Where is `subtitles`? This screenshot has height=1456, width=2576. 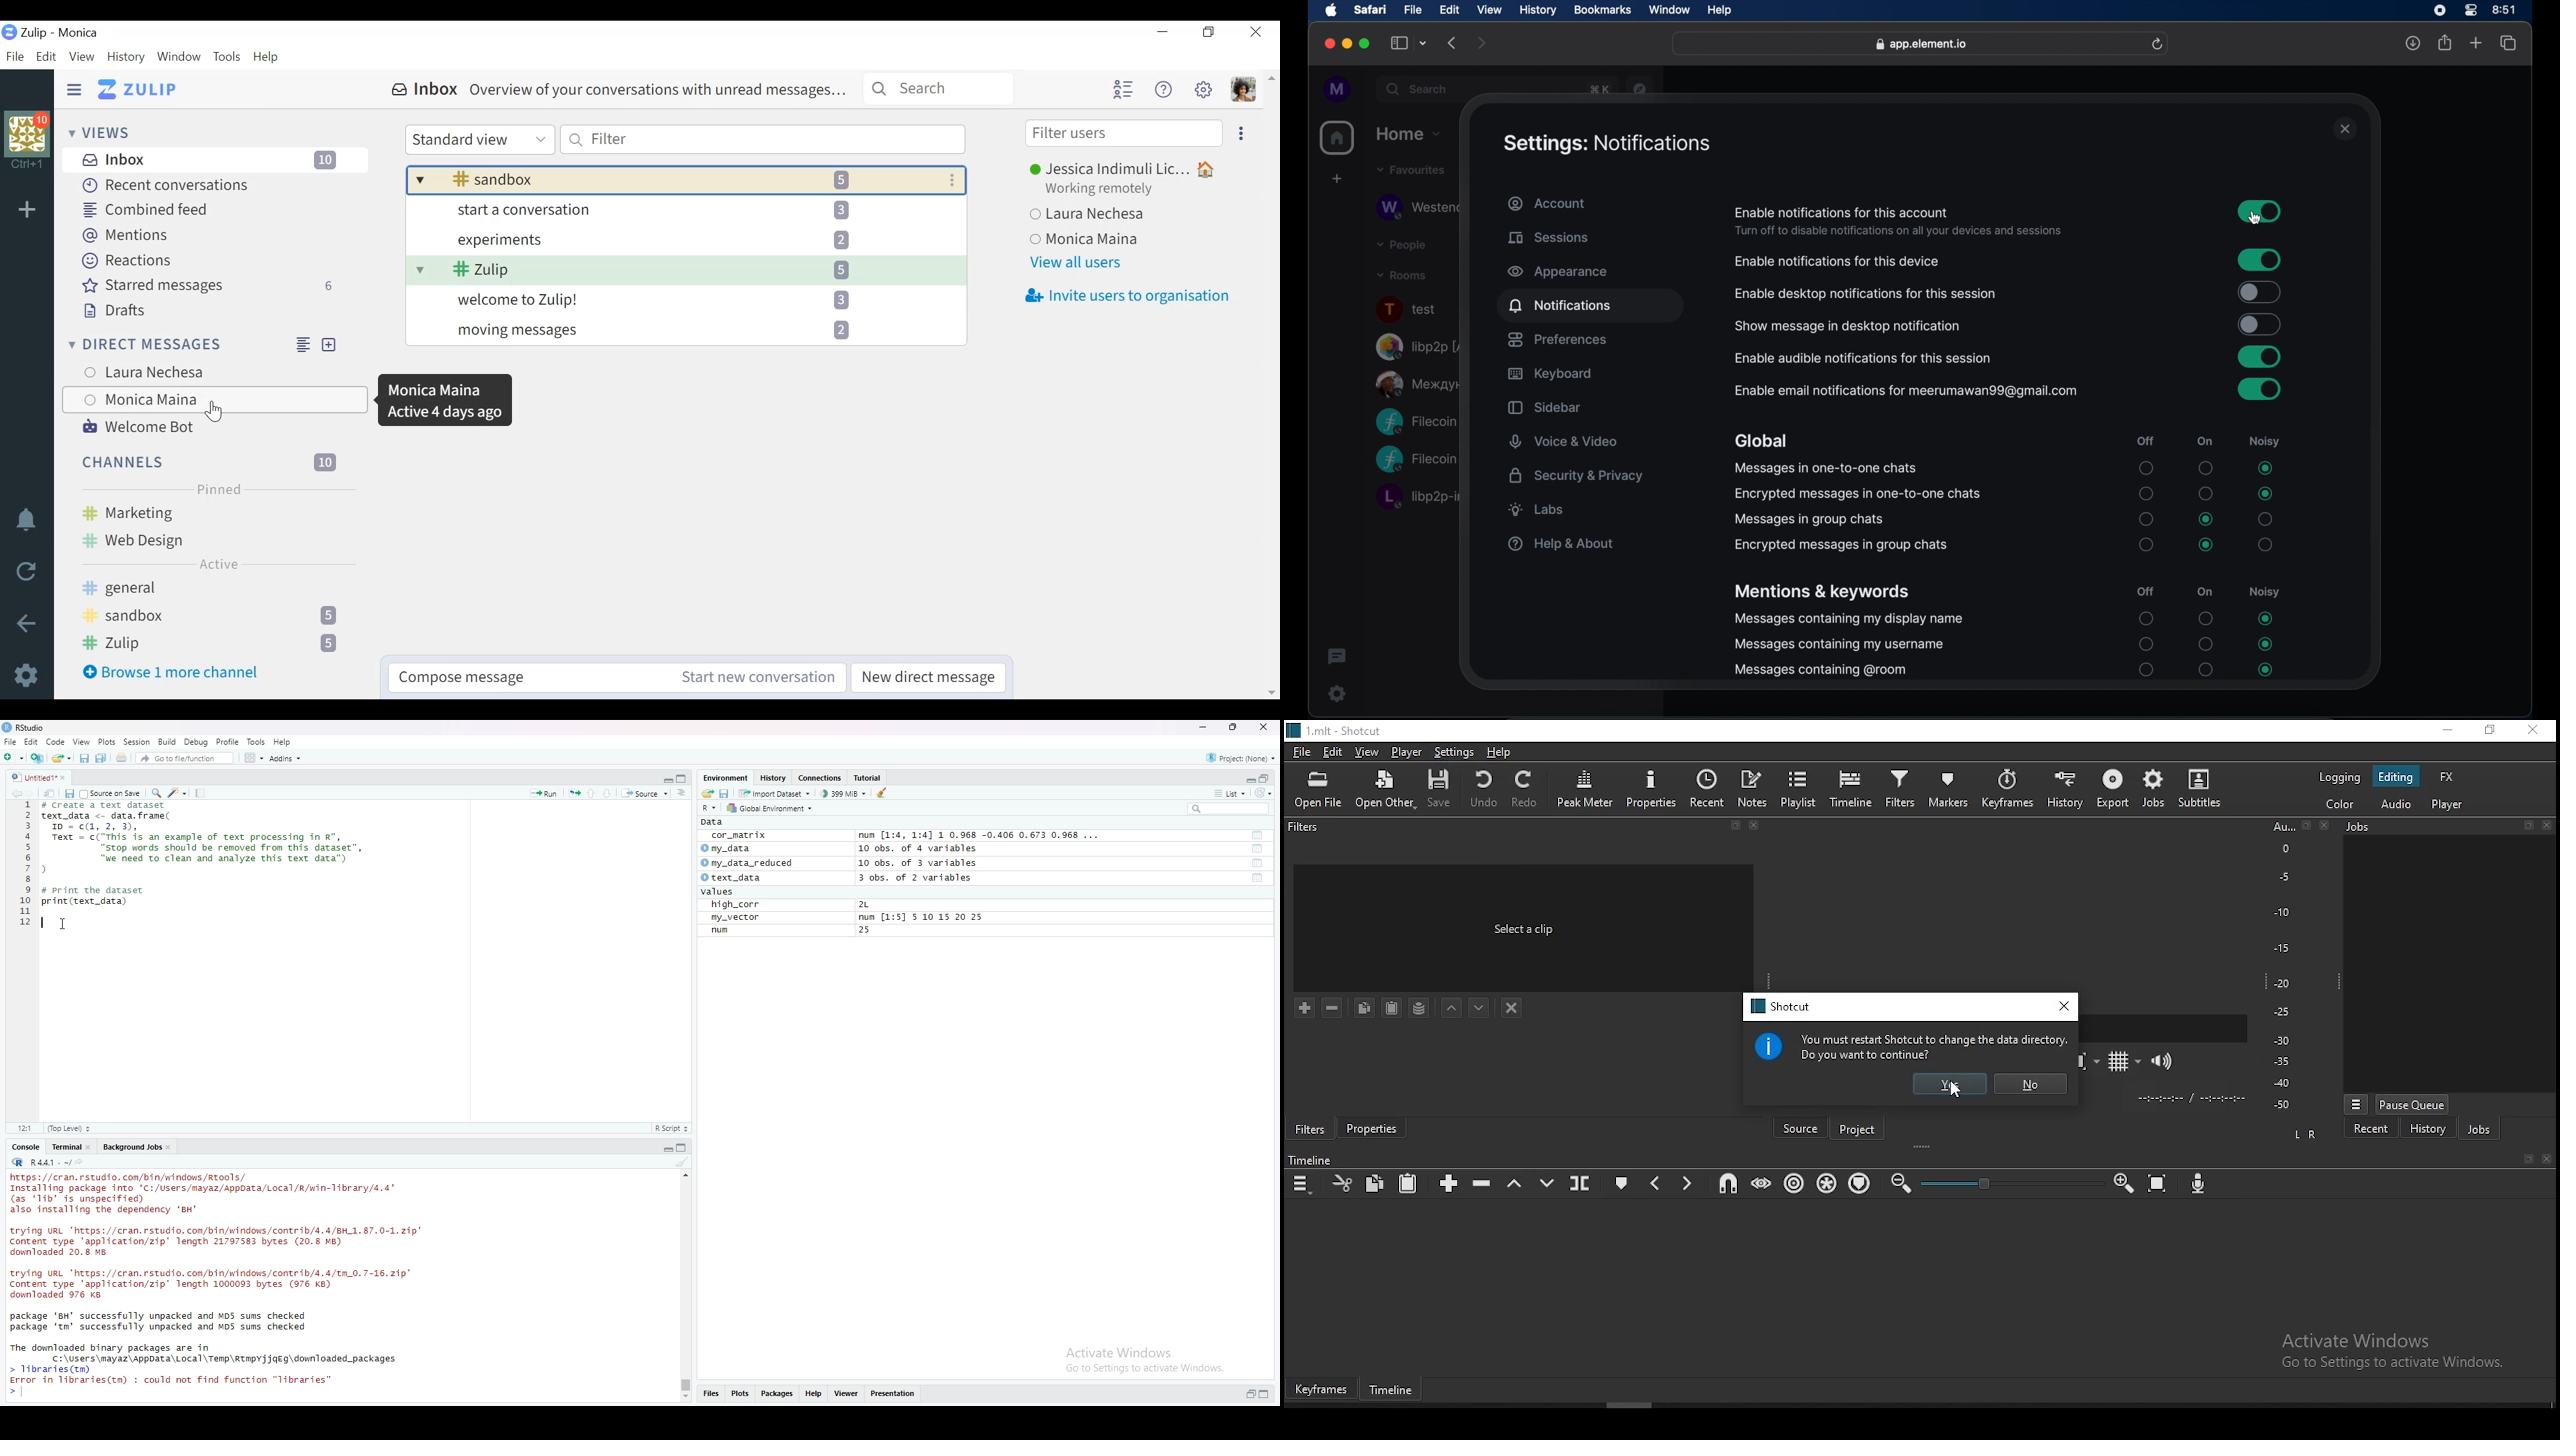 subtitles is located at coordinates (2204, 788).